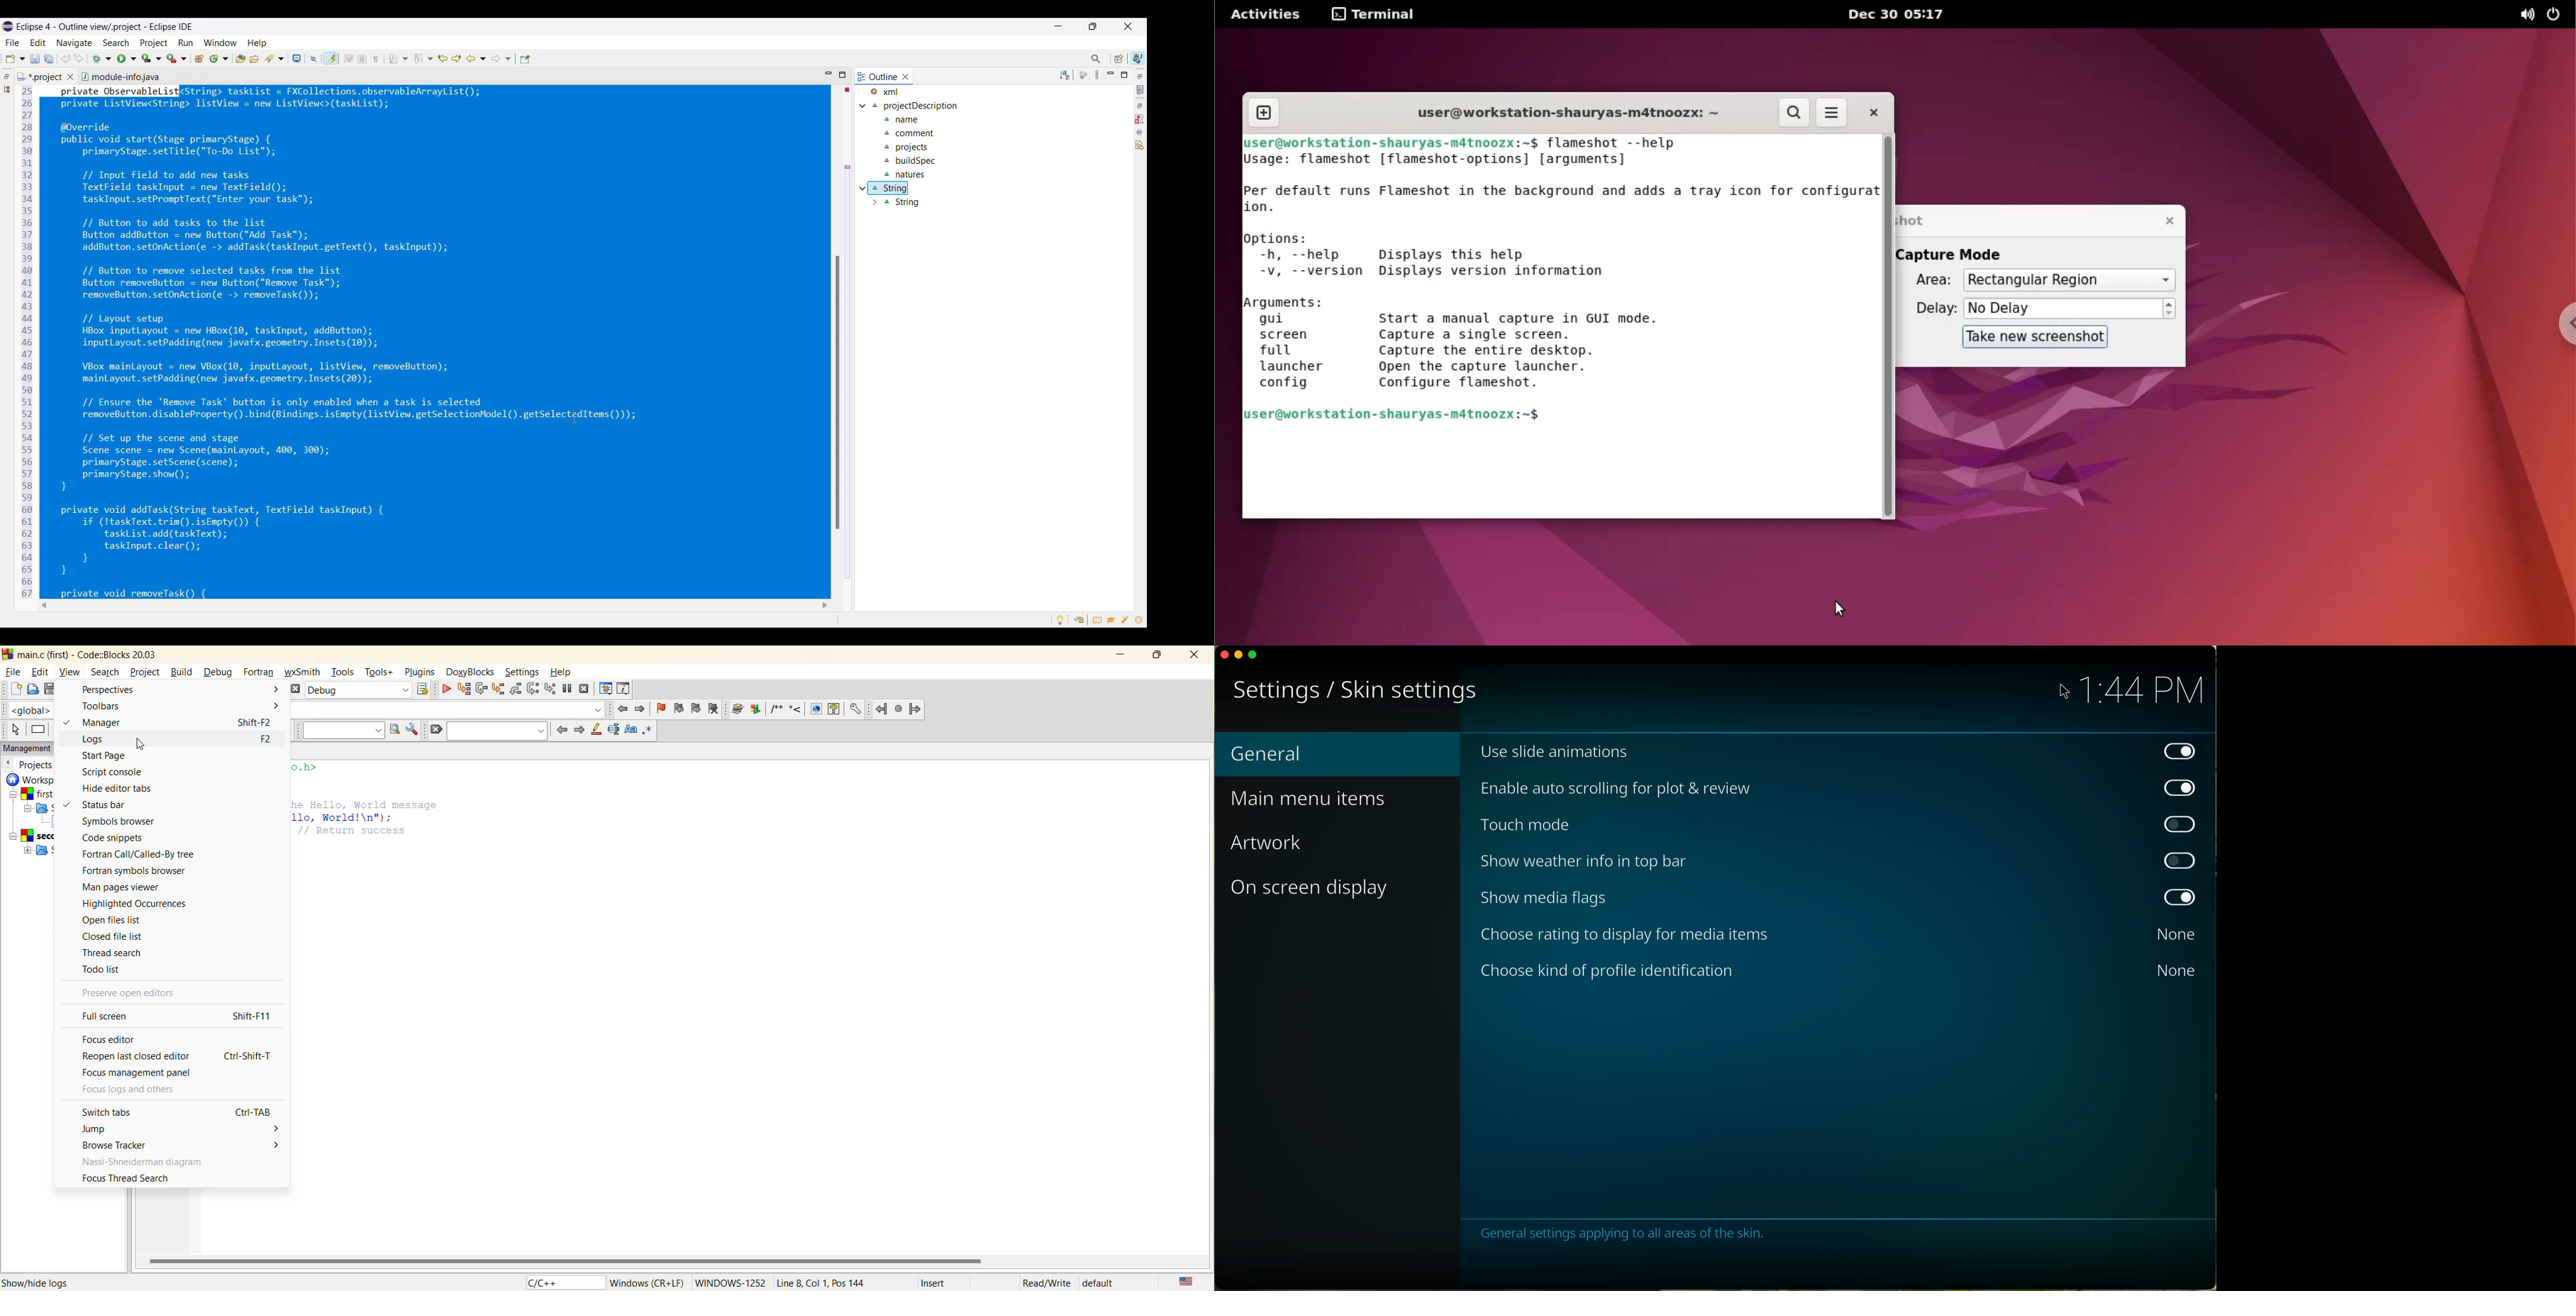  What do you see at coordinates (217, 672) in the screenshot?
I see `debug` at bounding box center [217, 672].